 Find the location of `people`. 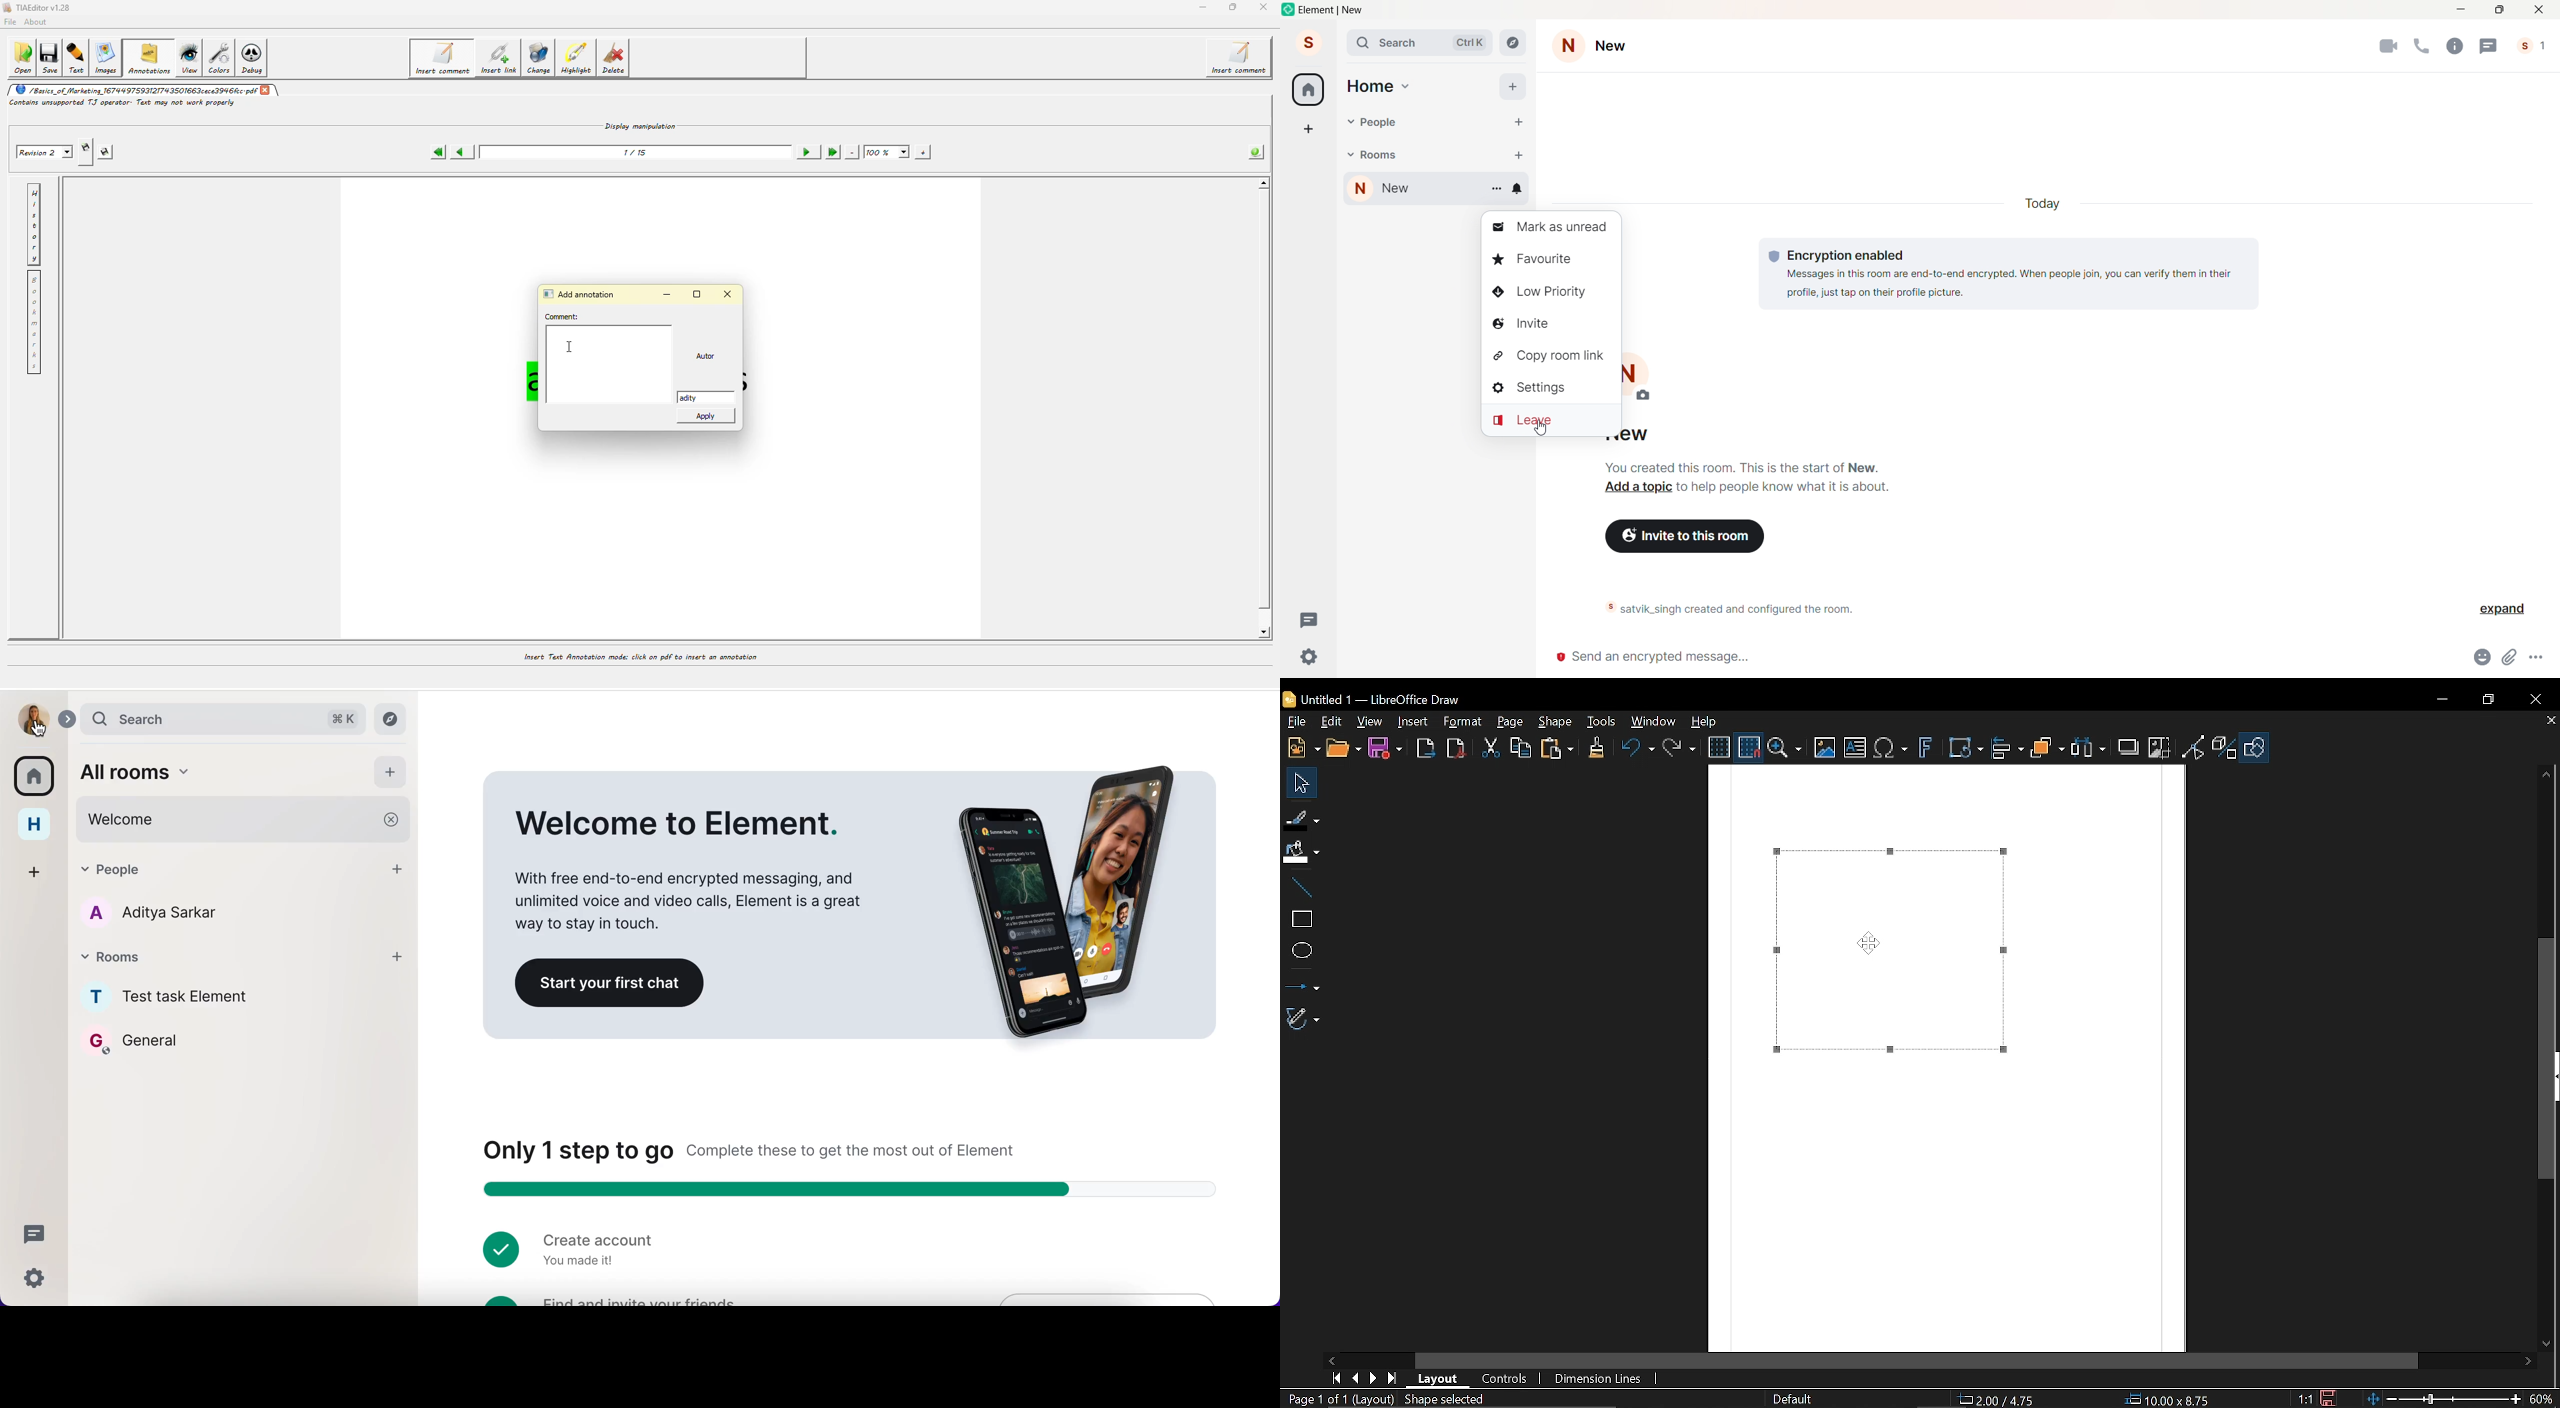

people is located at coordinates (218, 871).